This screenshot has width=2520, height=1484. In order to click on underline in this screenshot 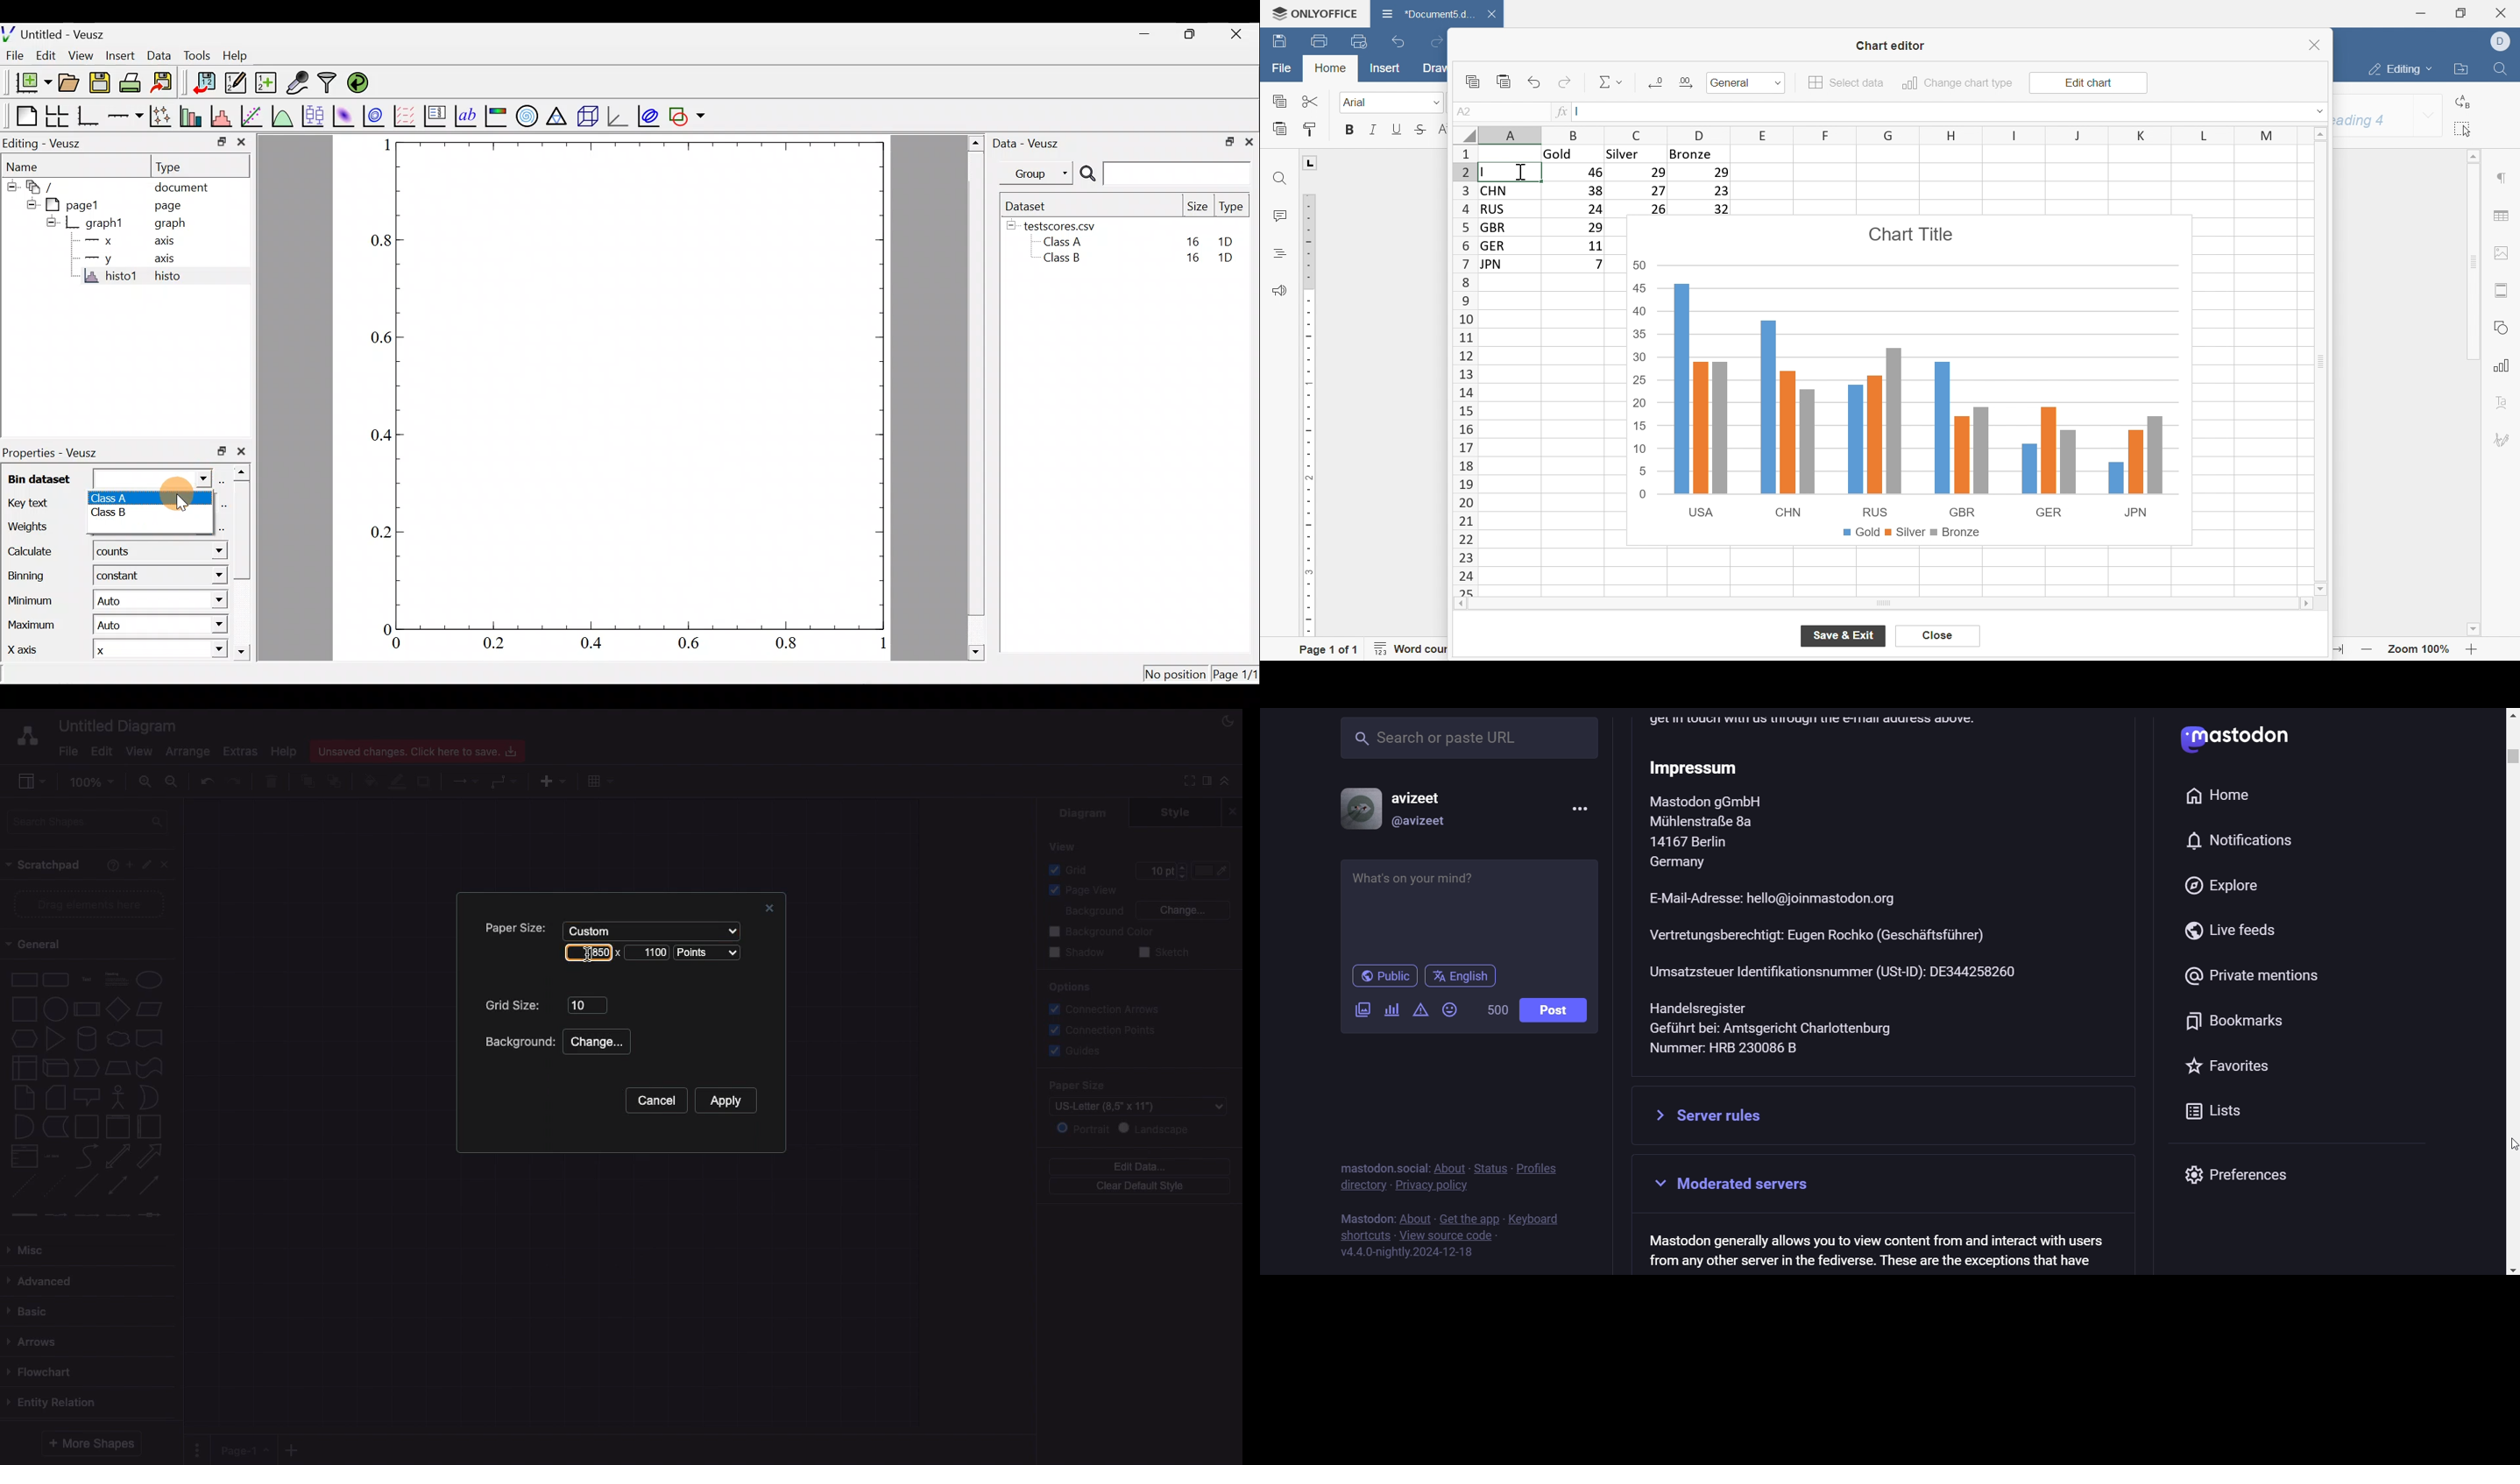, I will do `click(1396, 129)`.